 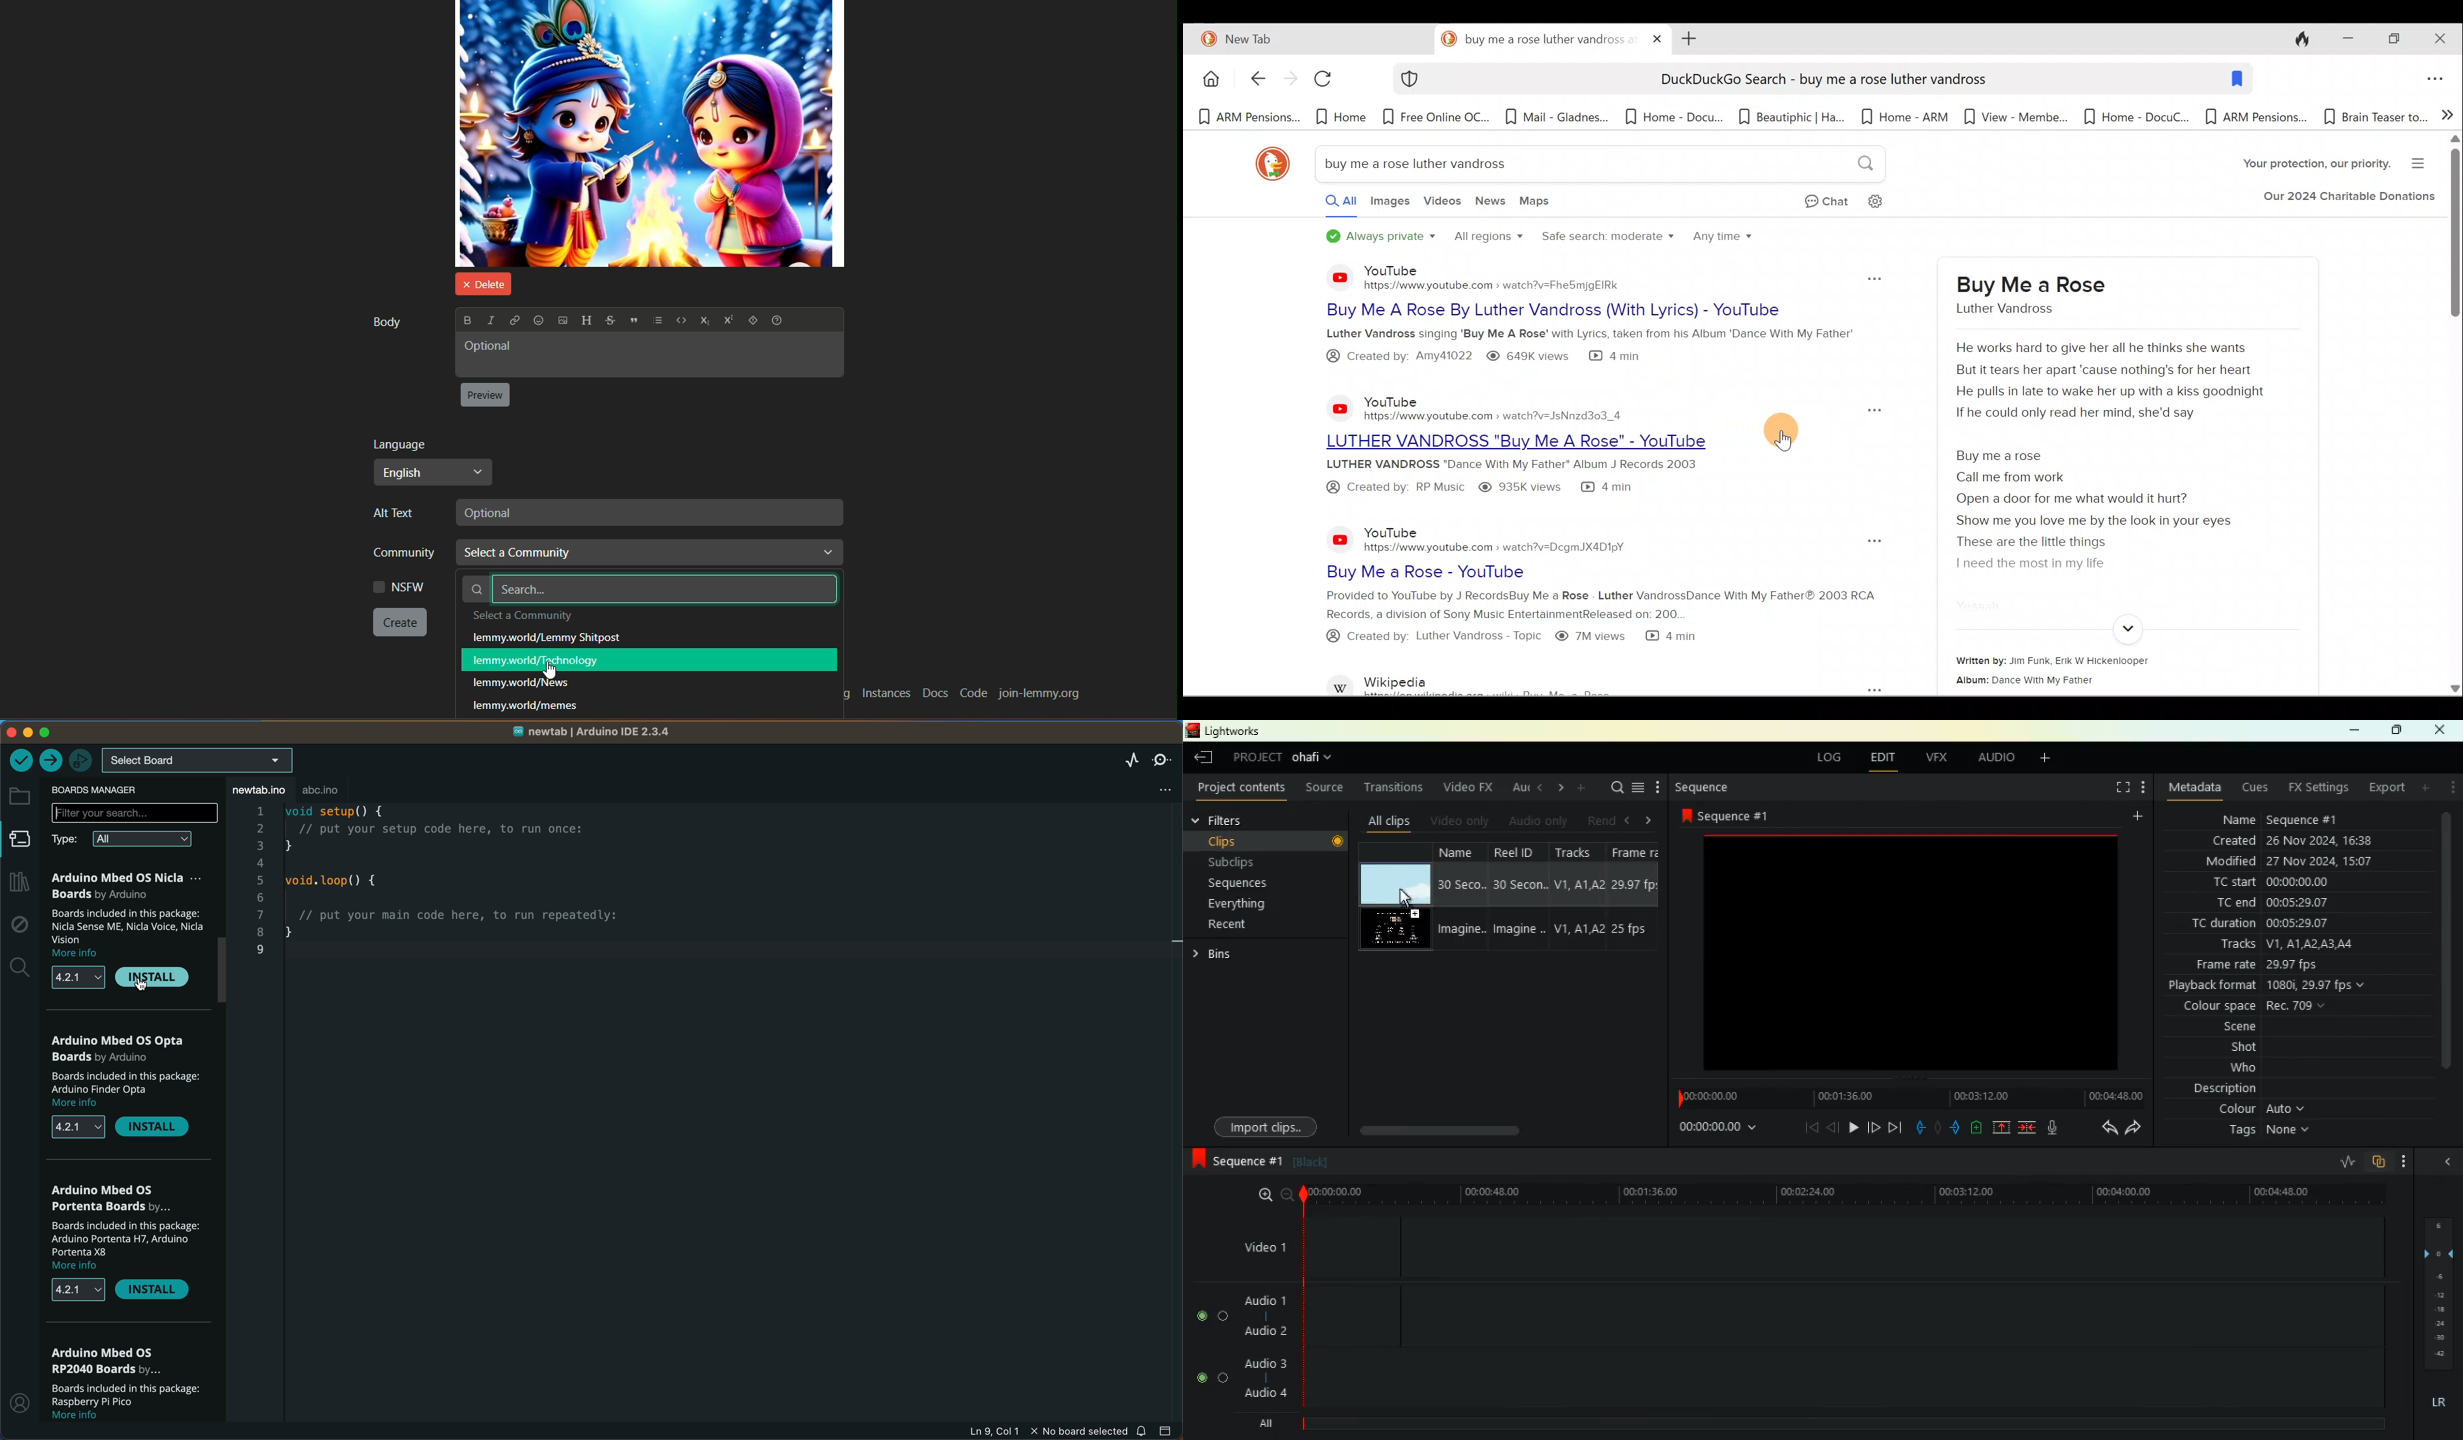 I want to click on everything, so click(x=1245, y=904).